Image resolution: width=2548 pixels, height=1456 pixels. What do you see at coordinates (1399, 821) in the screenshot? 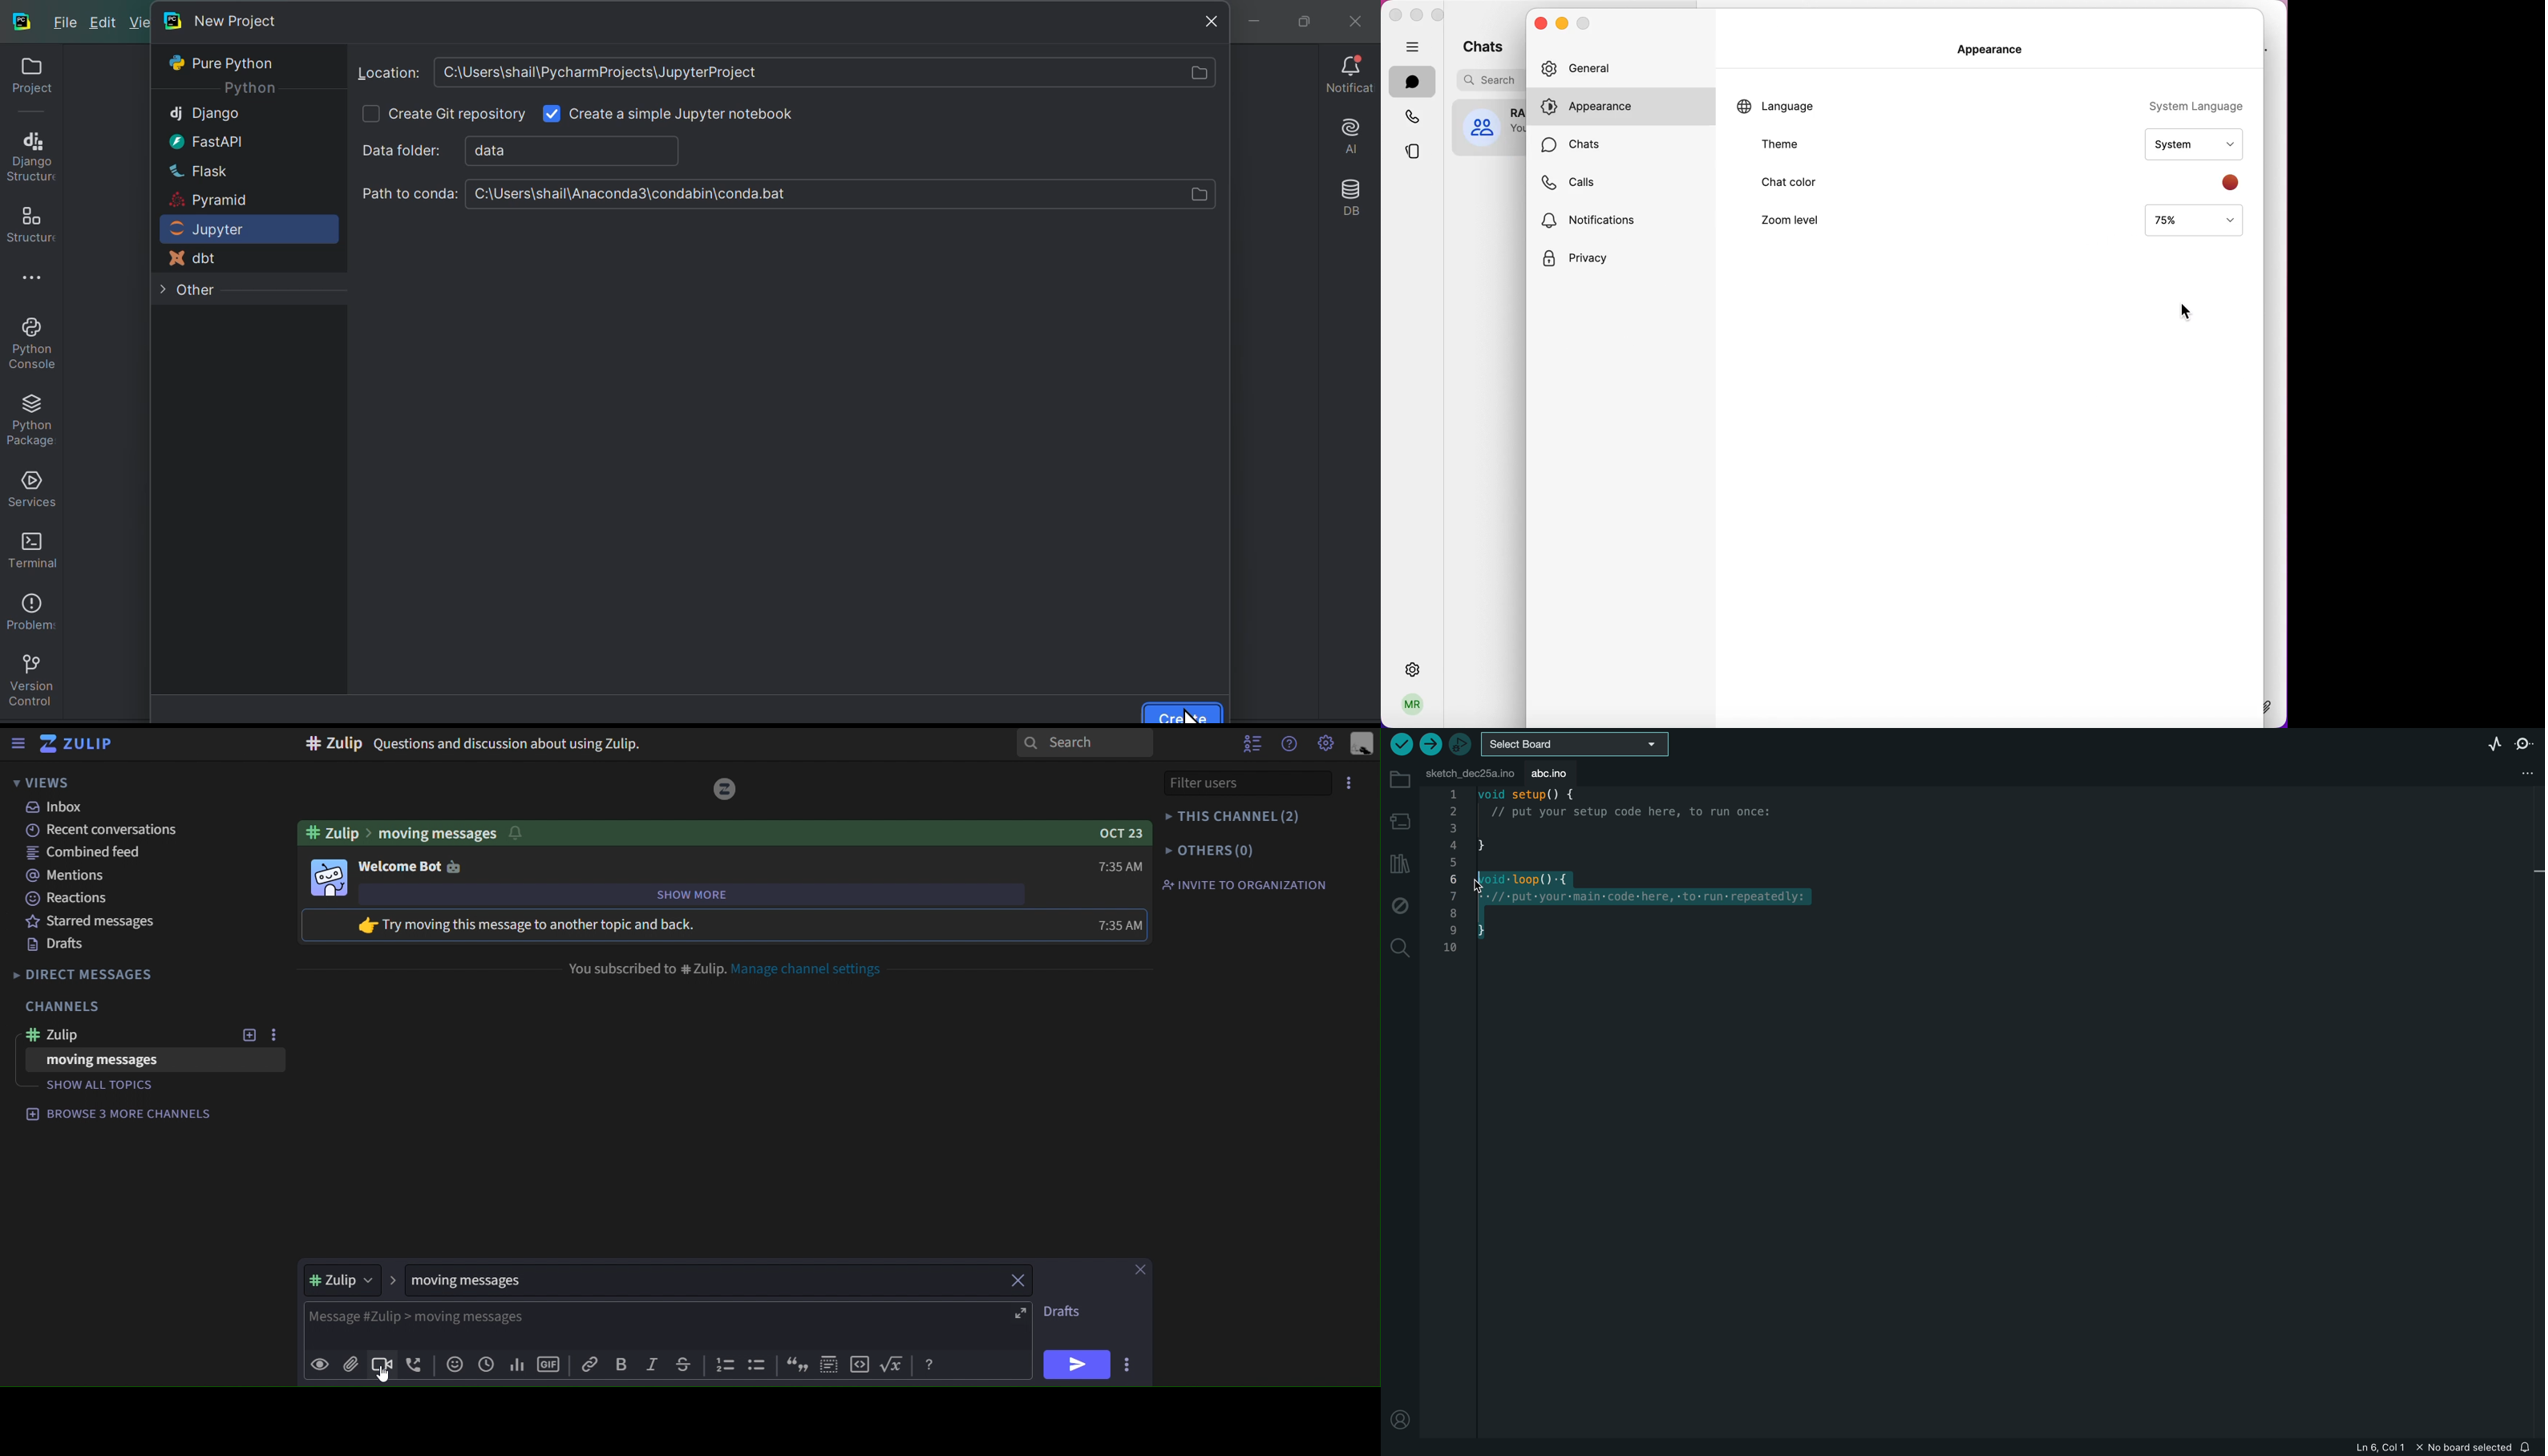
I see `board  manager` at bounding box center [1399, 821].